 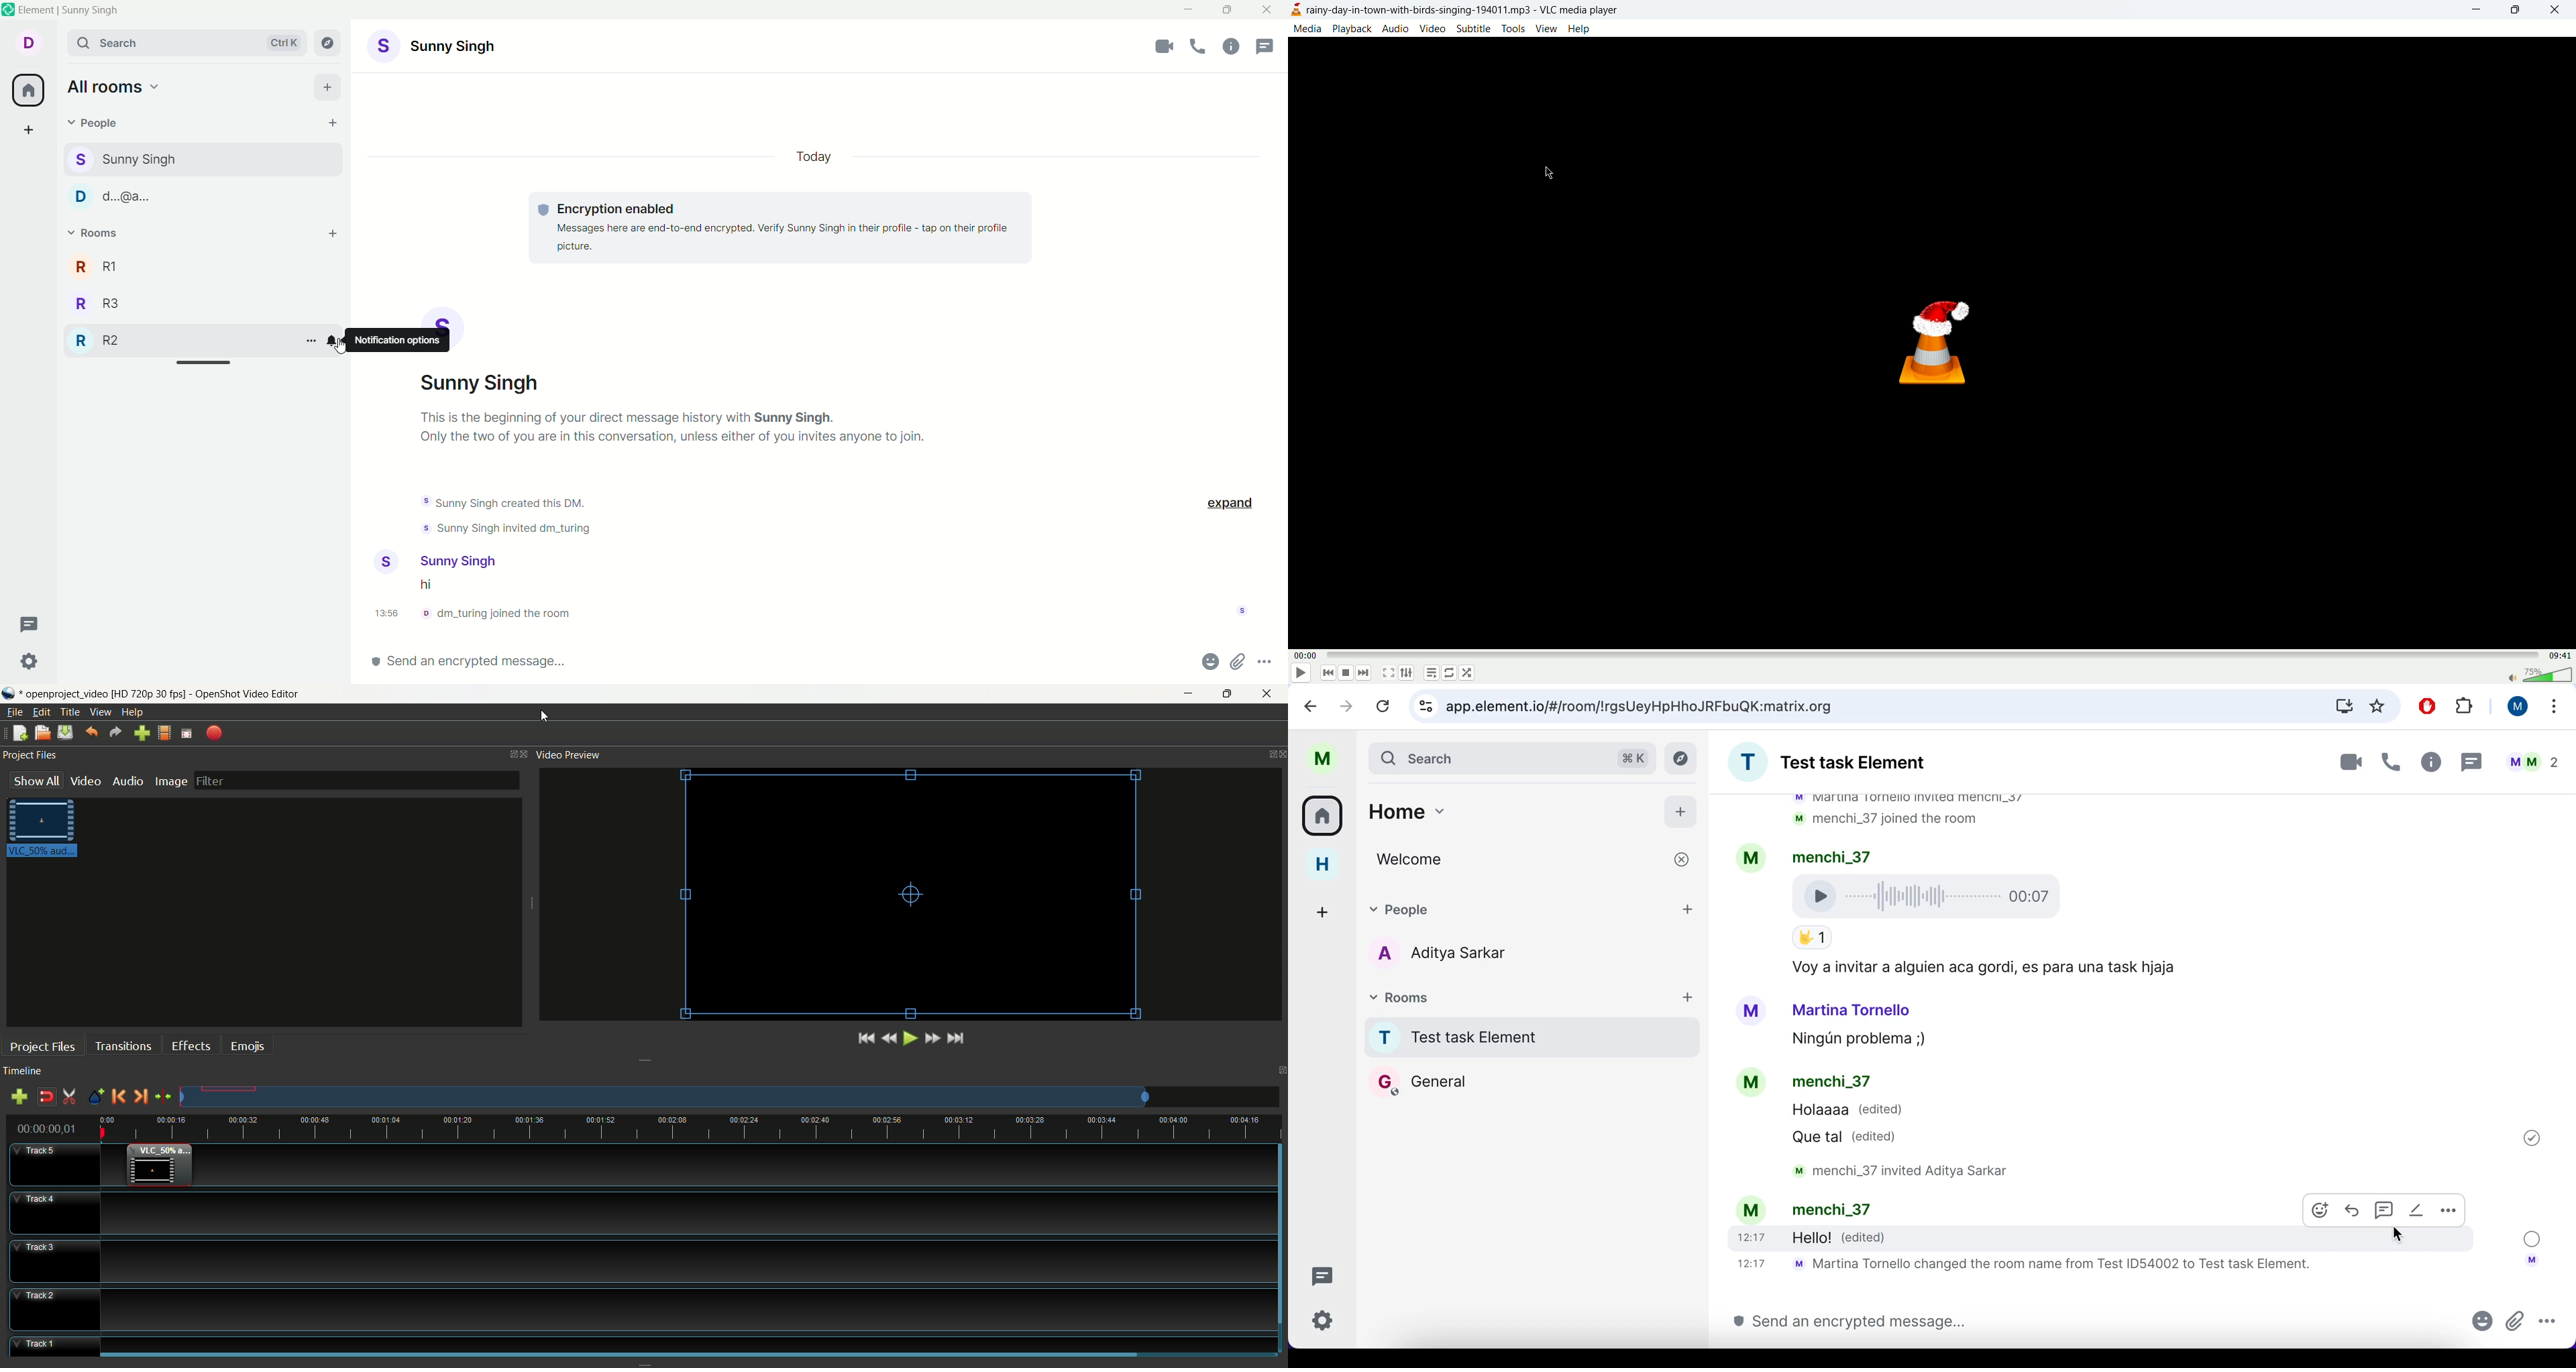 I want to click on video clip, so click(x=42, y=832).